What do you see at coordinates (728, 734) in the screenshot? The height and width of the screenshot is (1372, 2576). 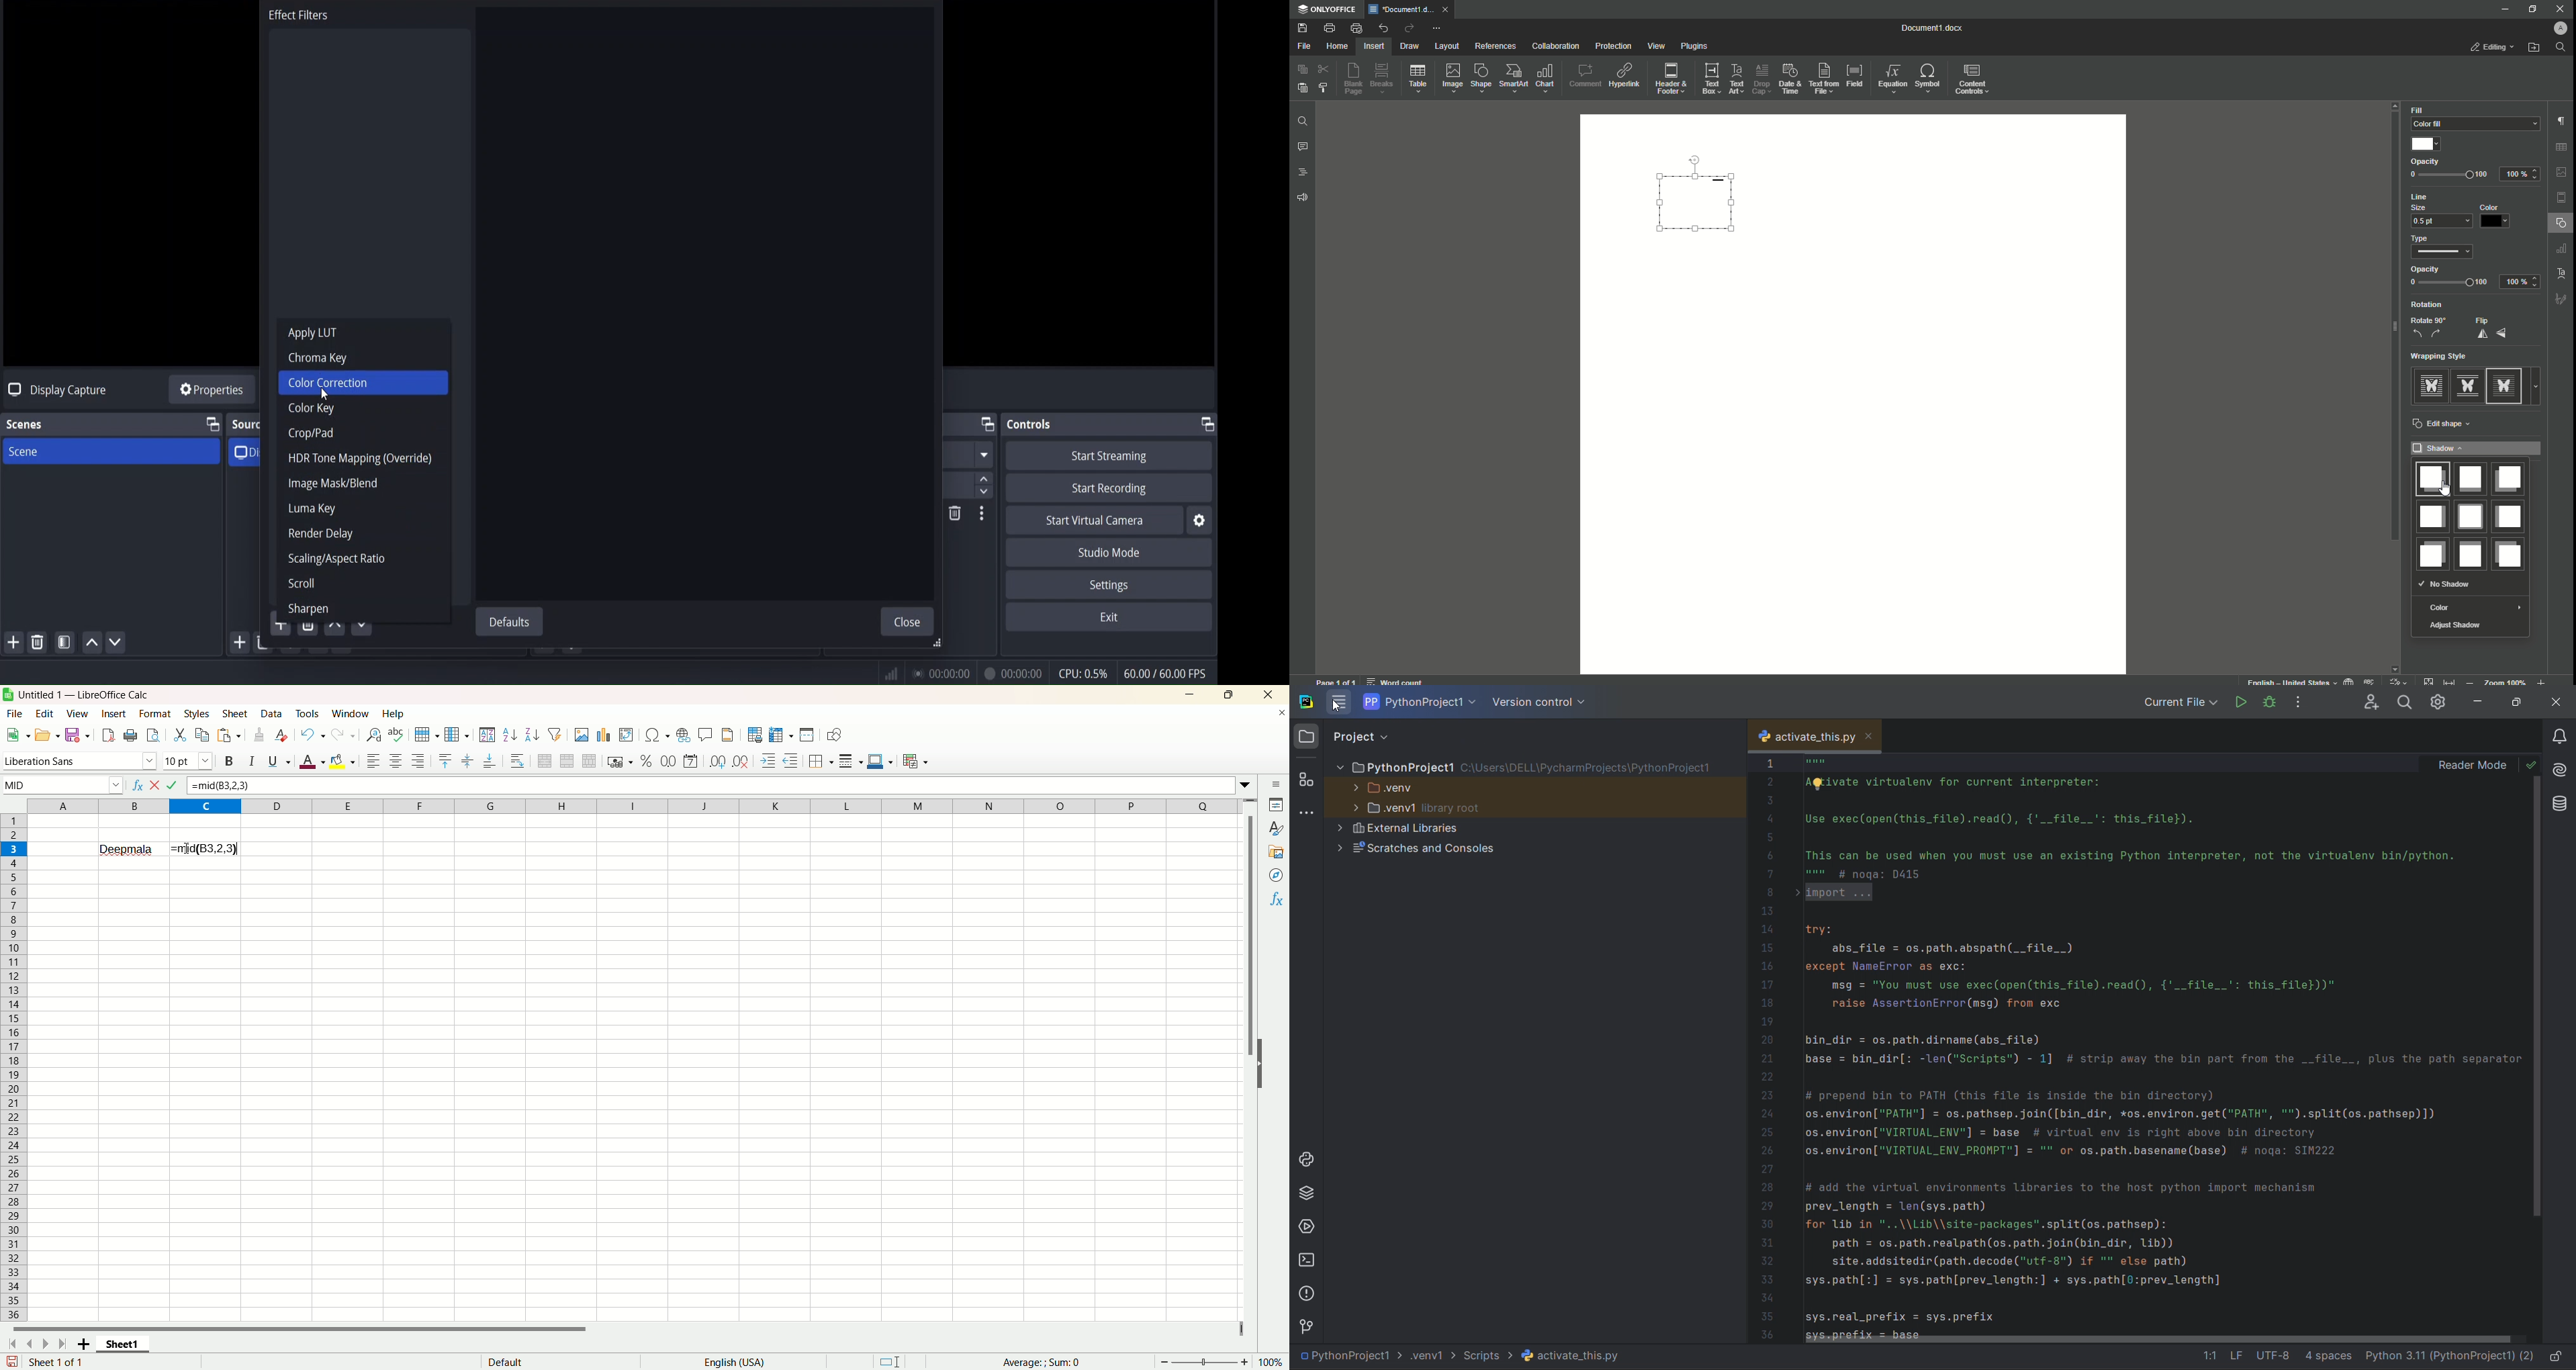 I see `header and footer` at bounding box center [728, 734].